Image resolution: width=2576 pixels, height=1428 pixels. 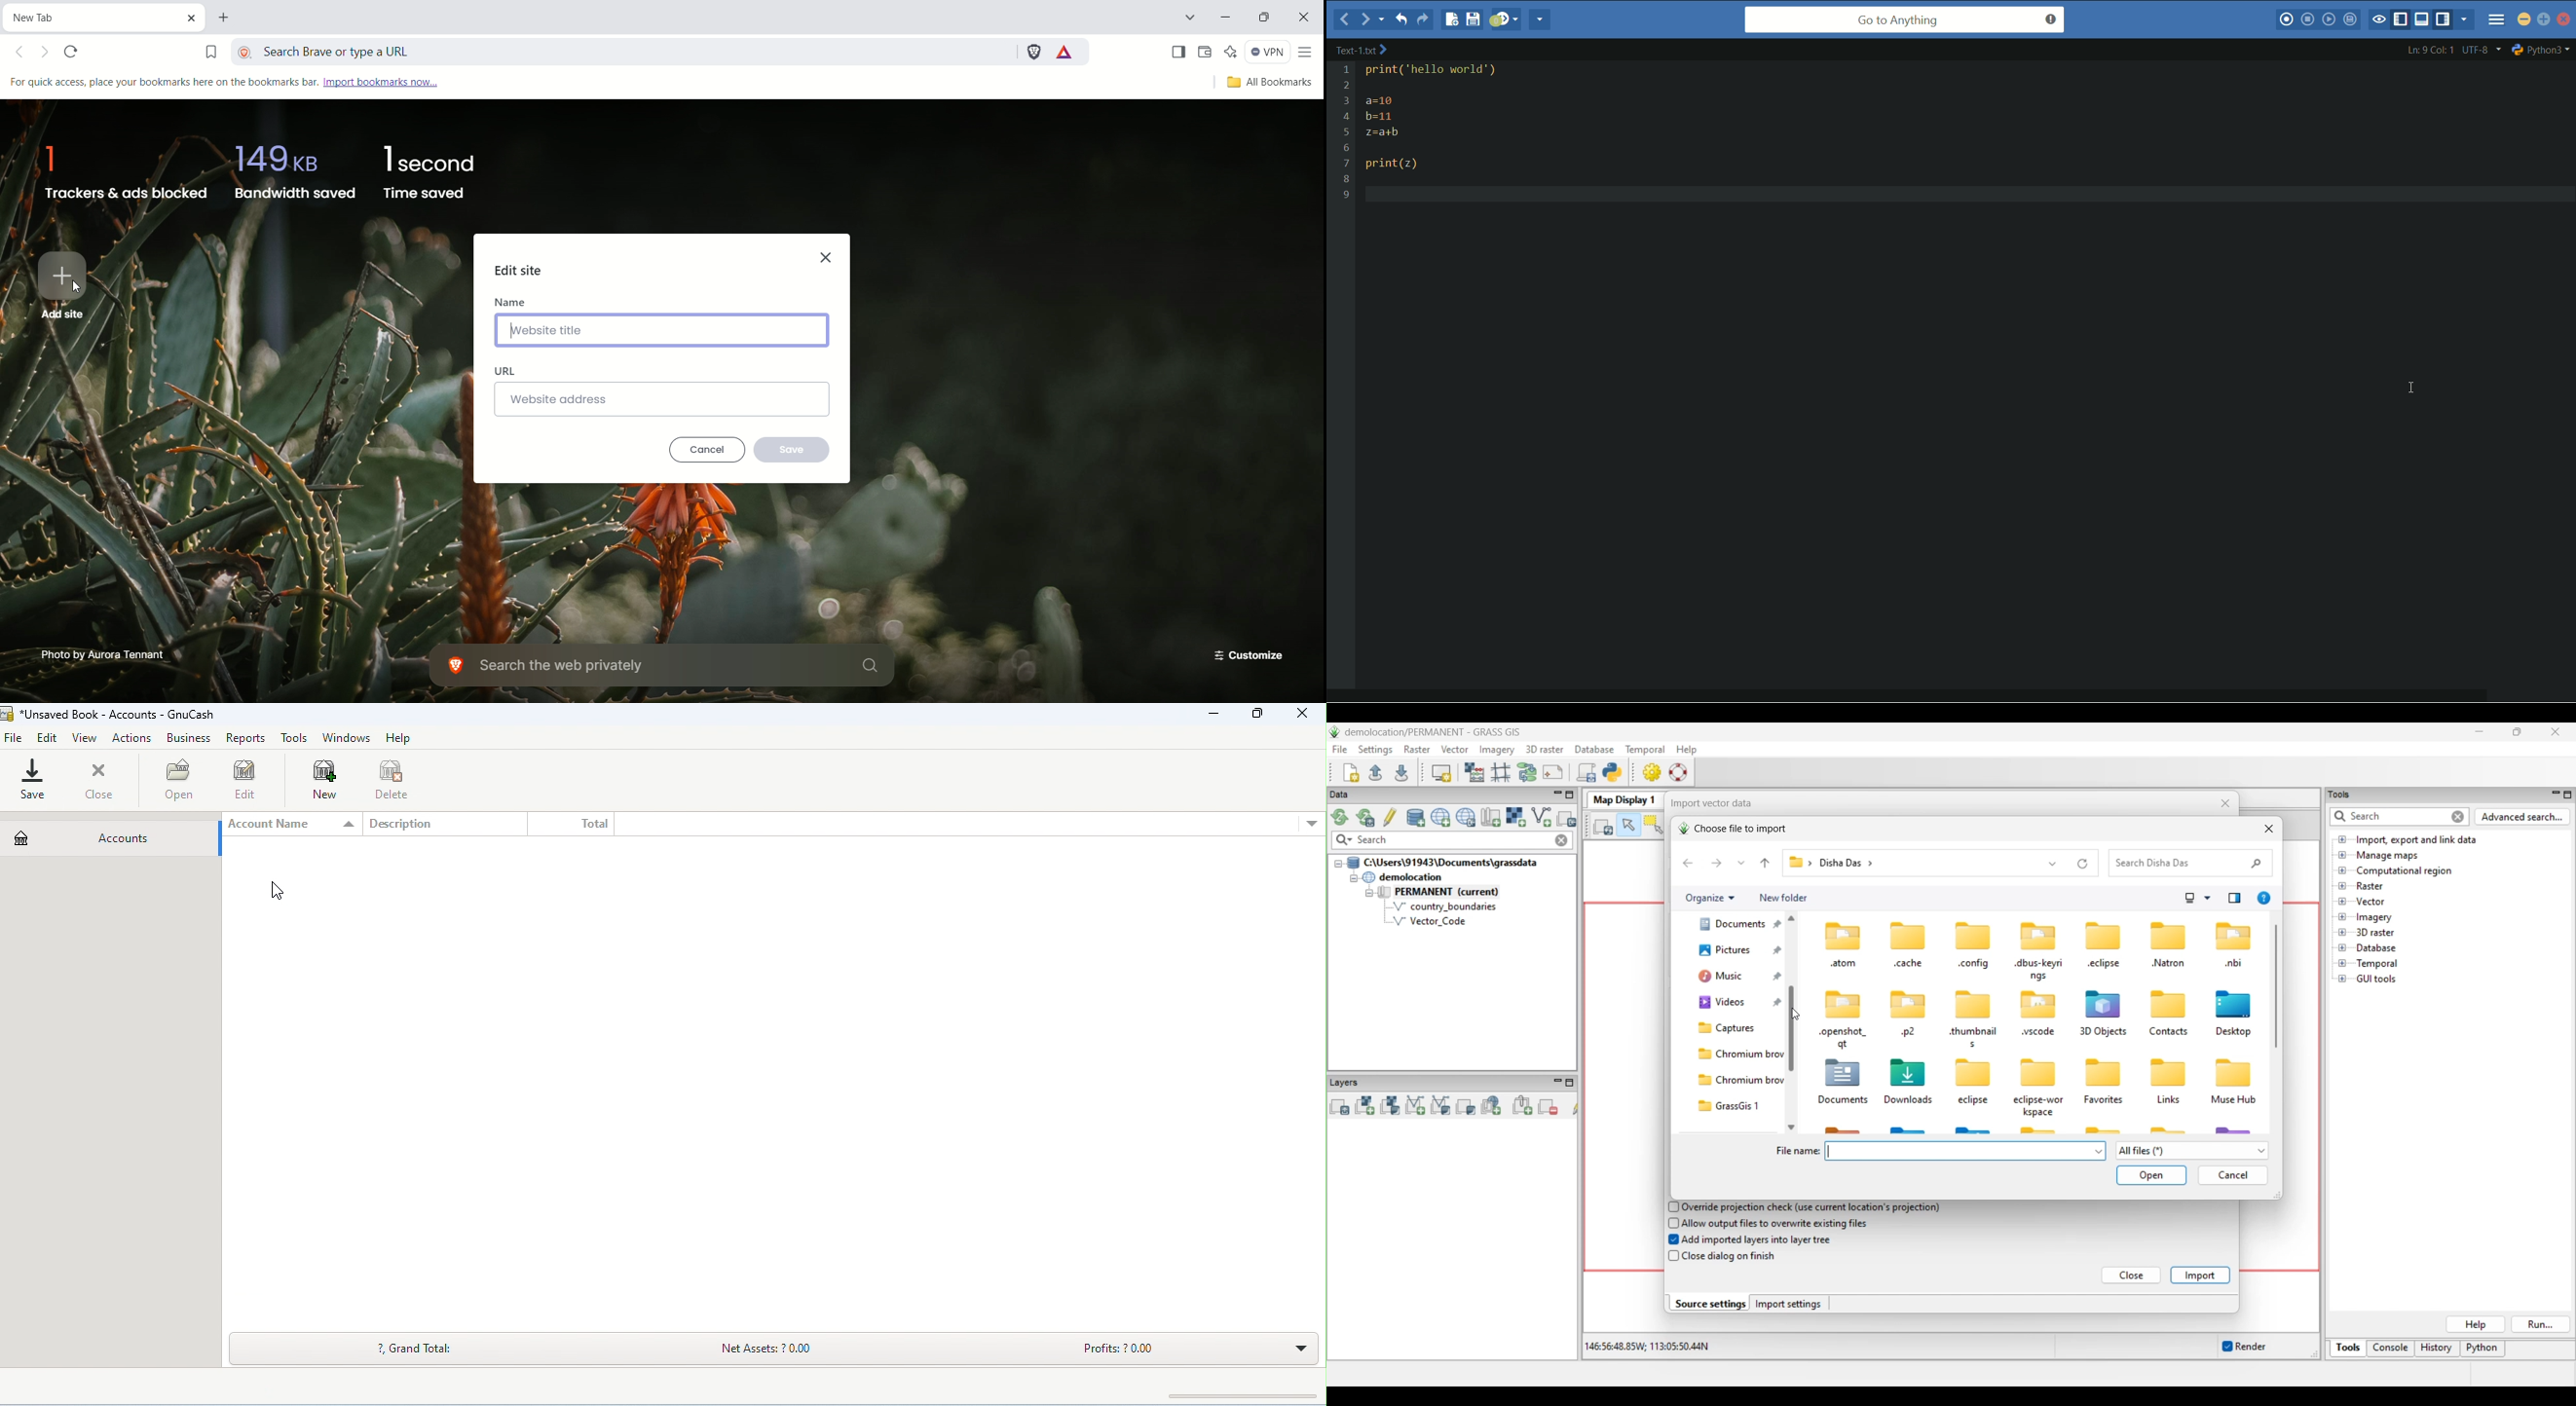 I want to click on For quick access, place your bookmarks here on the bookmarks bar., so click(x=162, y=82).